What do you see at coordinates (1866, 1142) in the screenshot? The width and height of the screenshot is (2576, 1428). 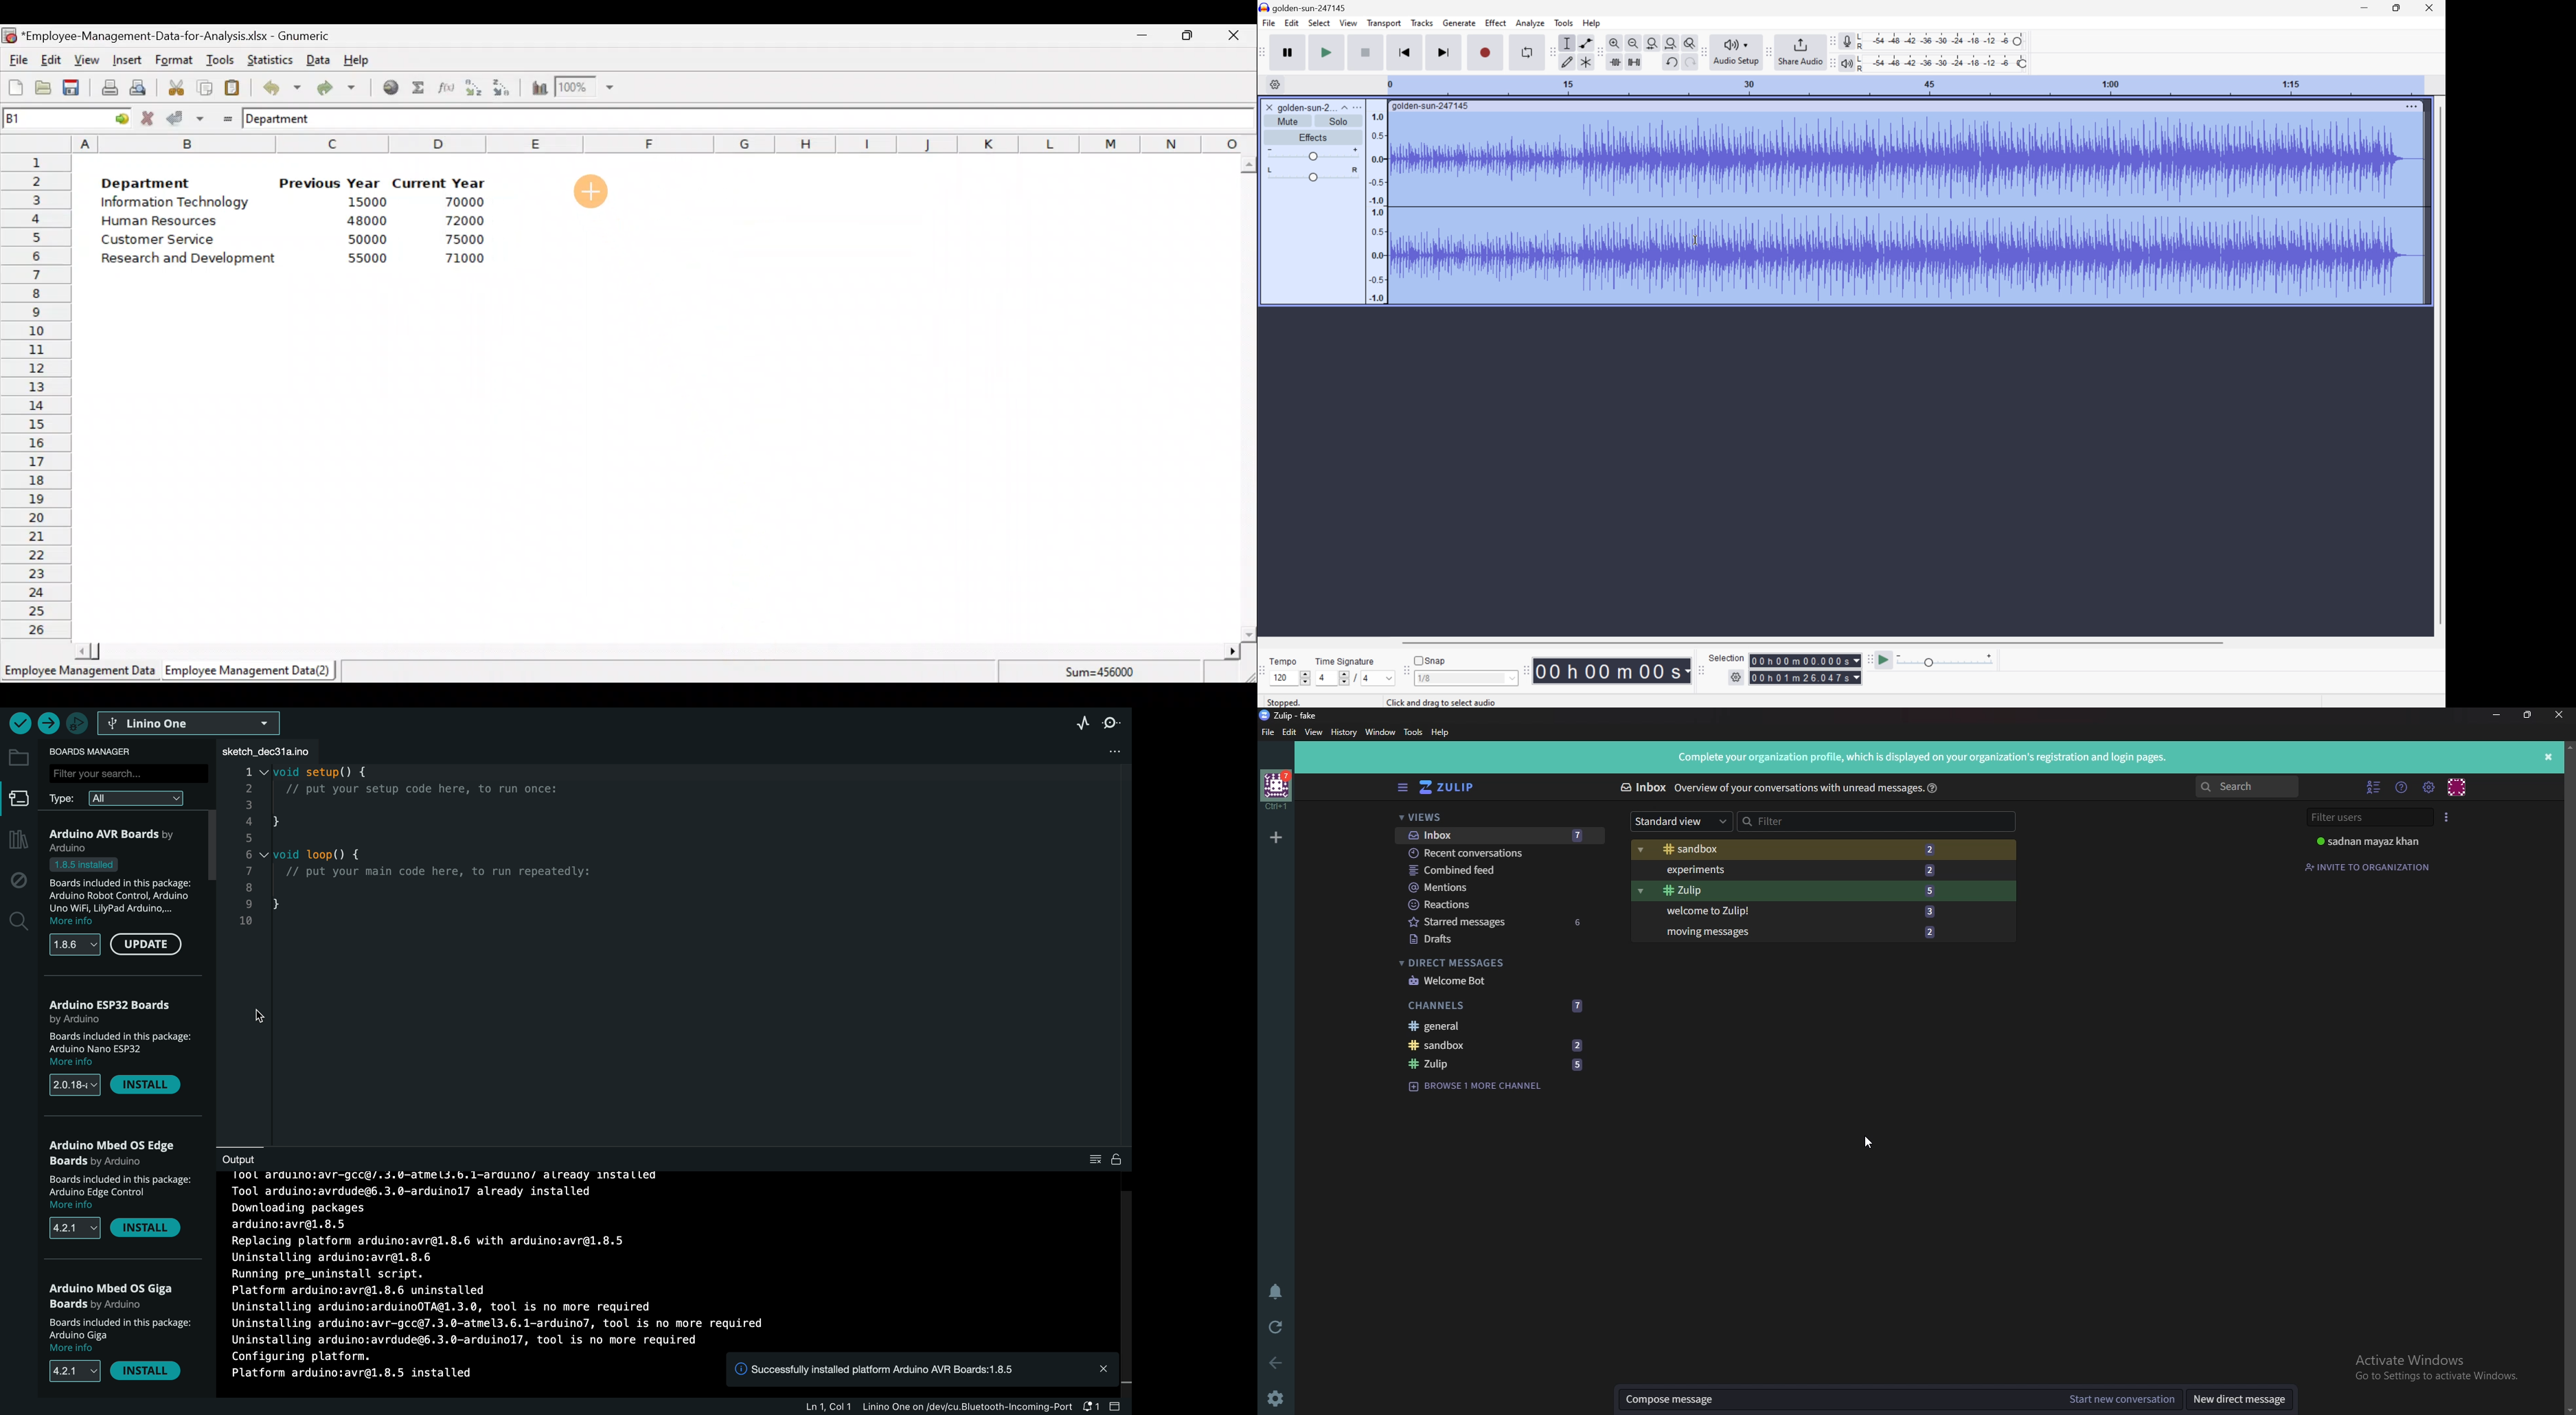 I see `cursor` at bounding box center [1866, 1142].